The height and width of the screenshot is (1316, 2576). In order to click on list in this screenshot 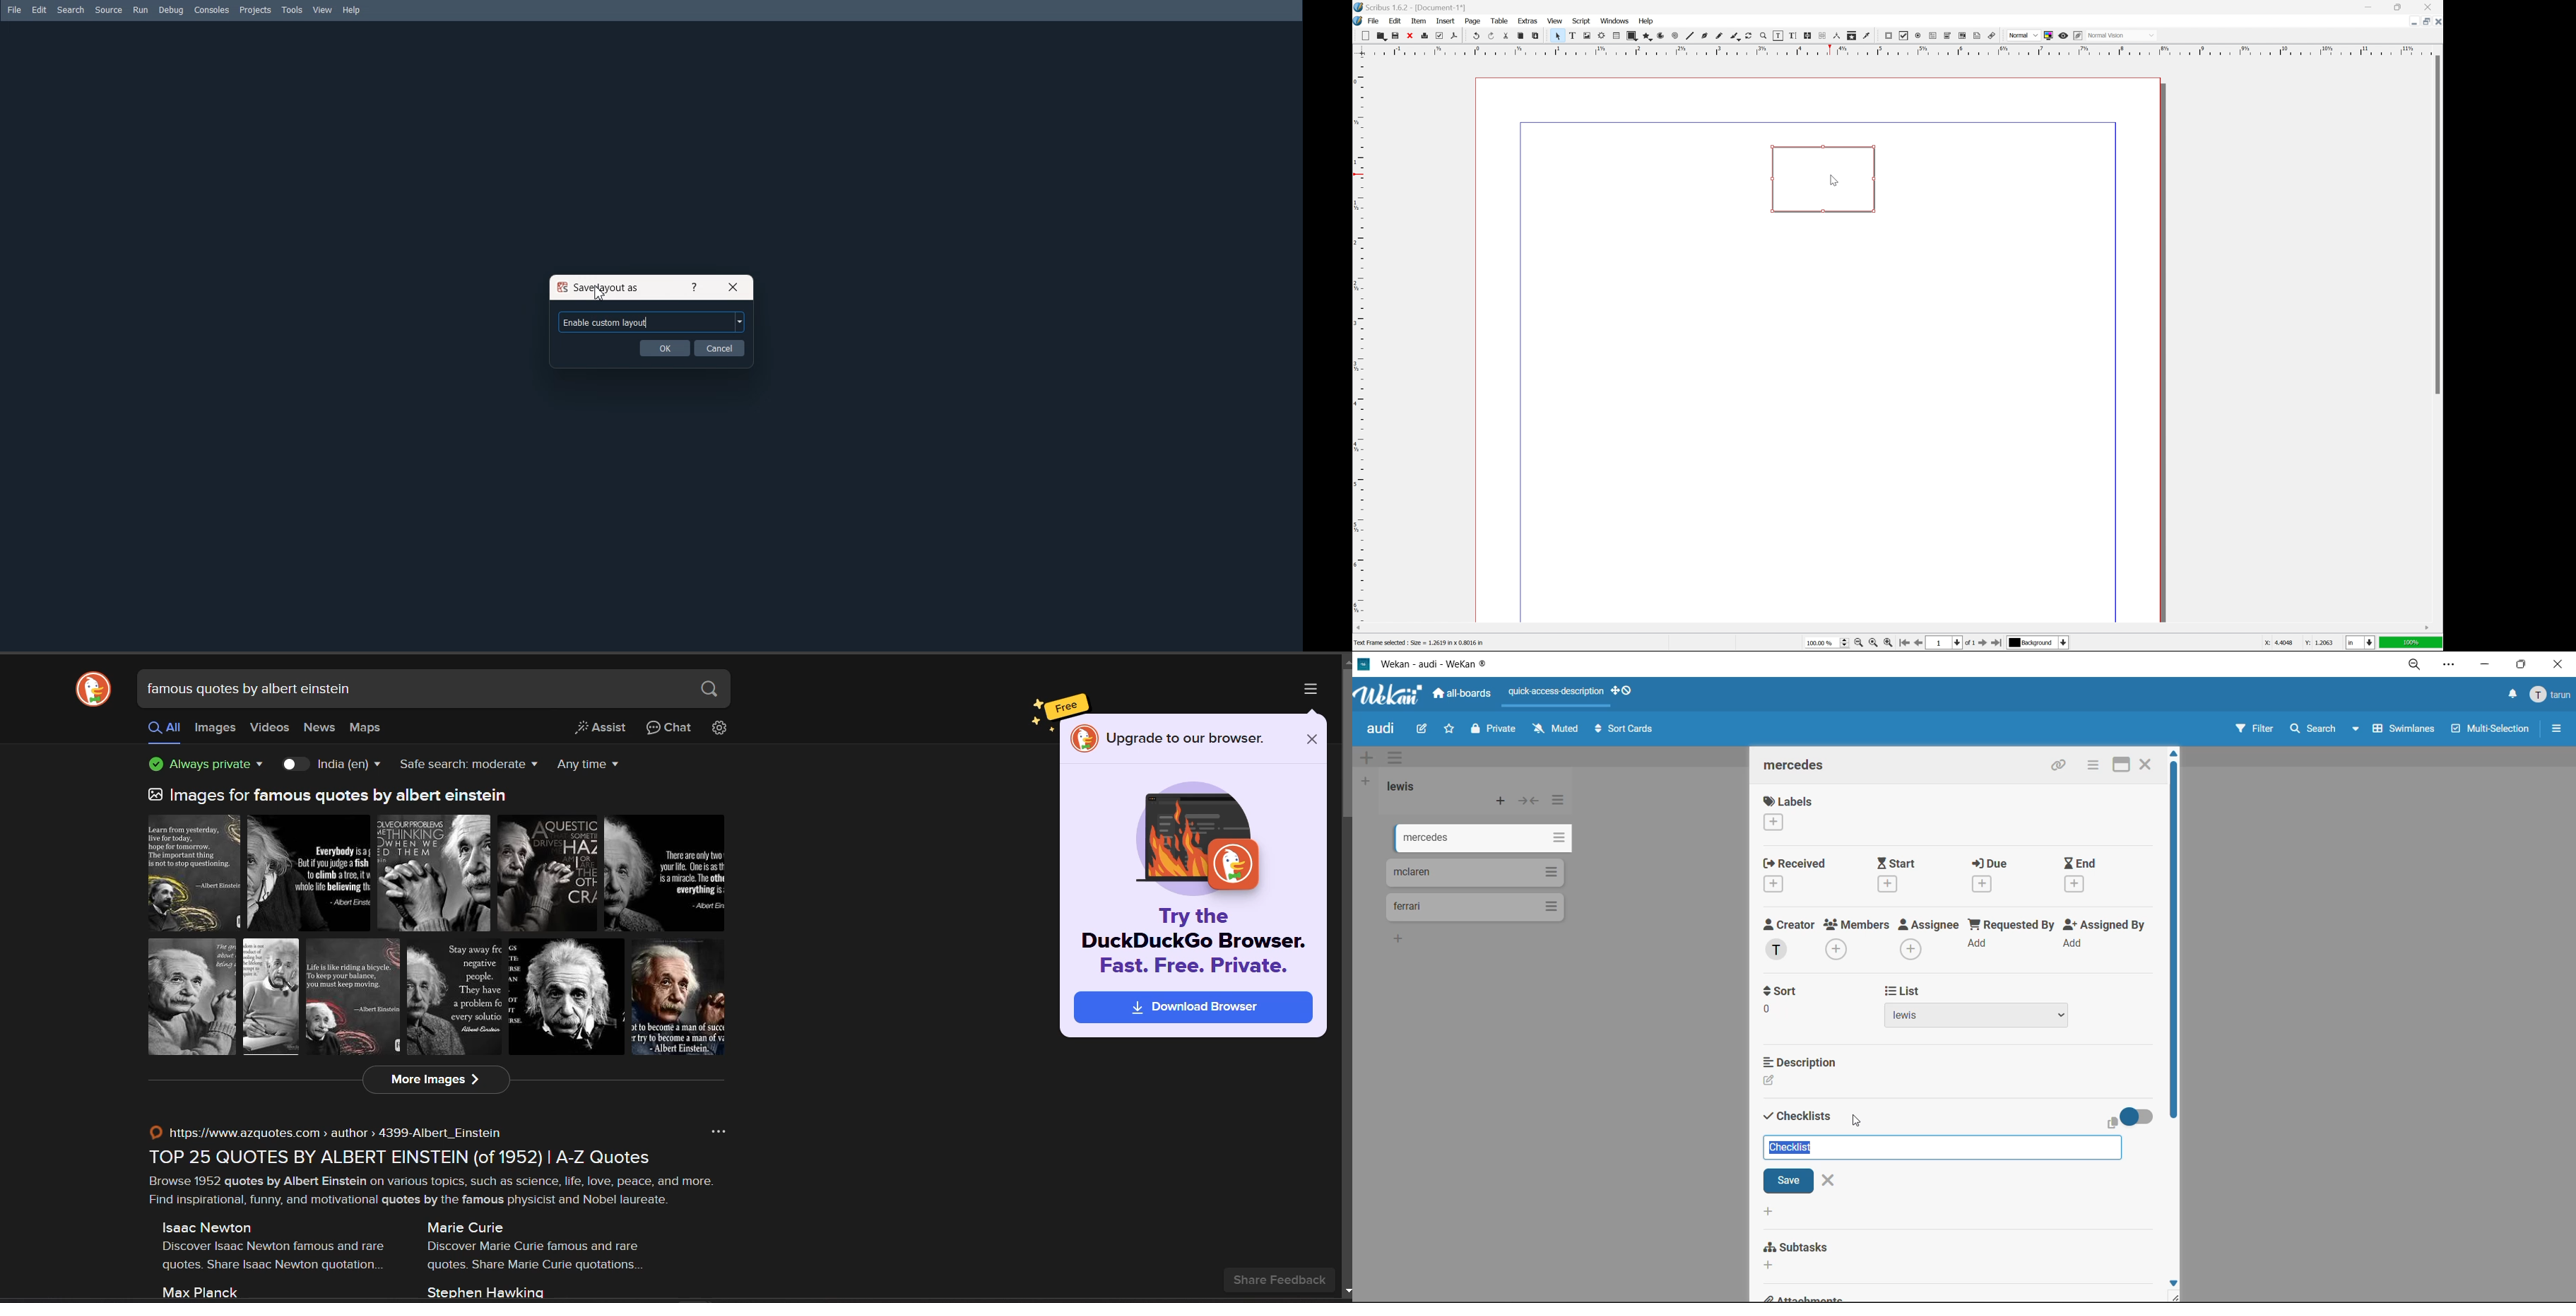, I will do `click(1901, 990)`.